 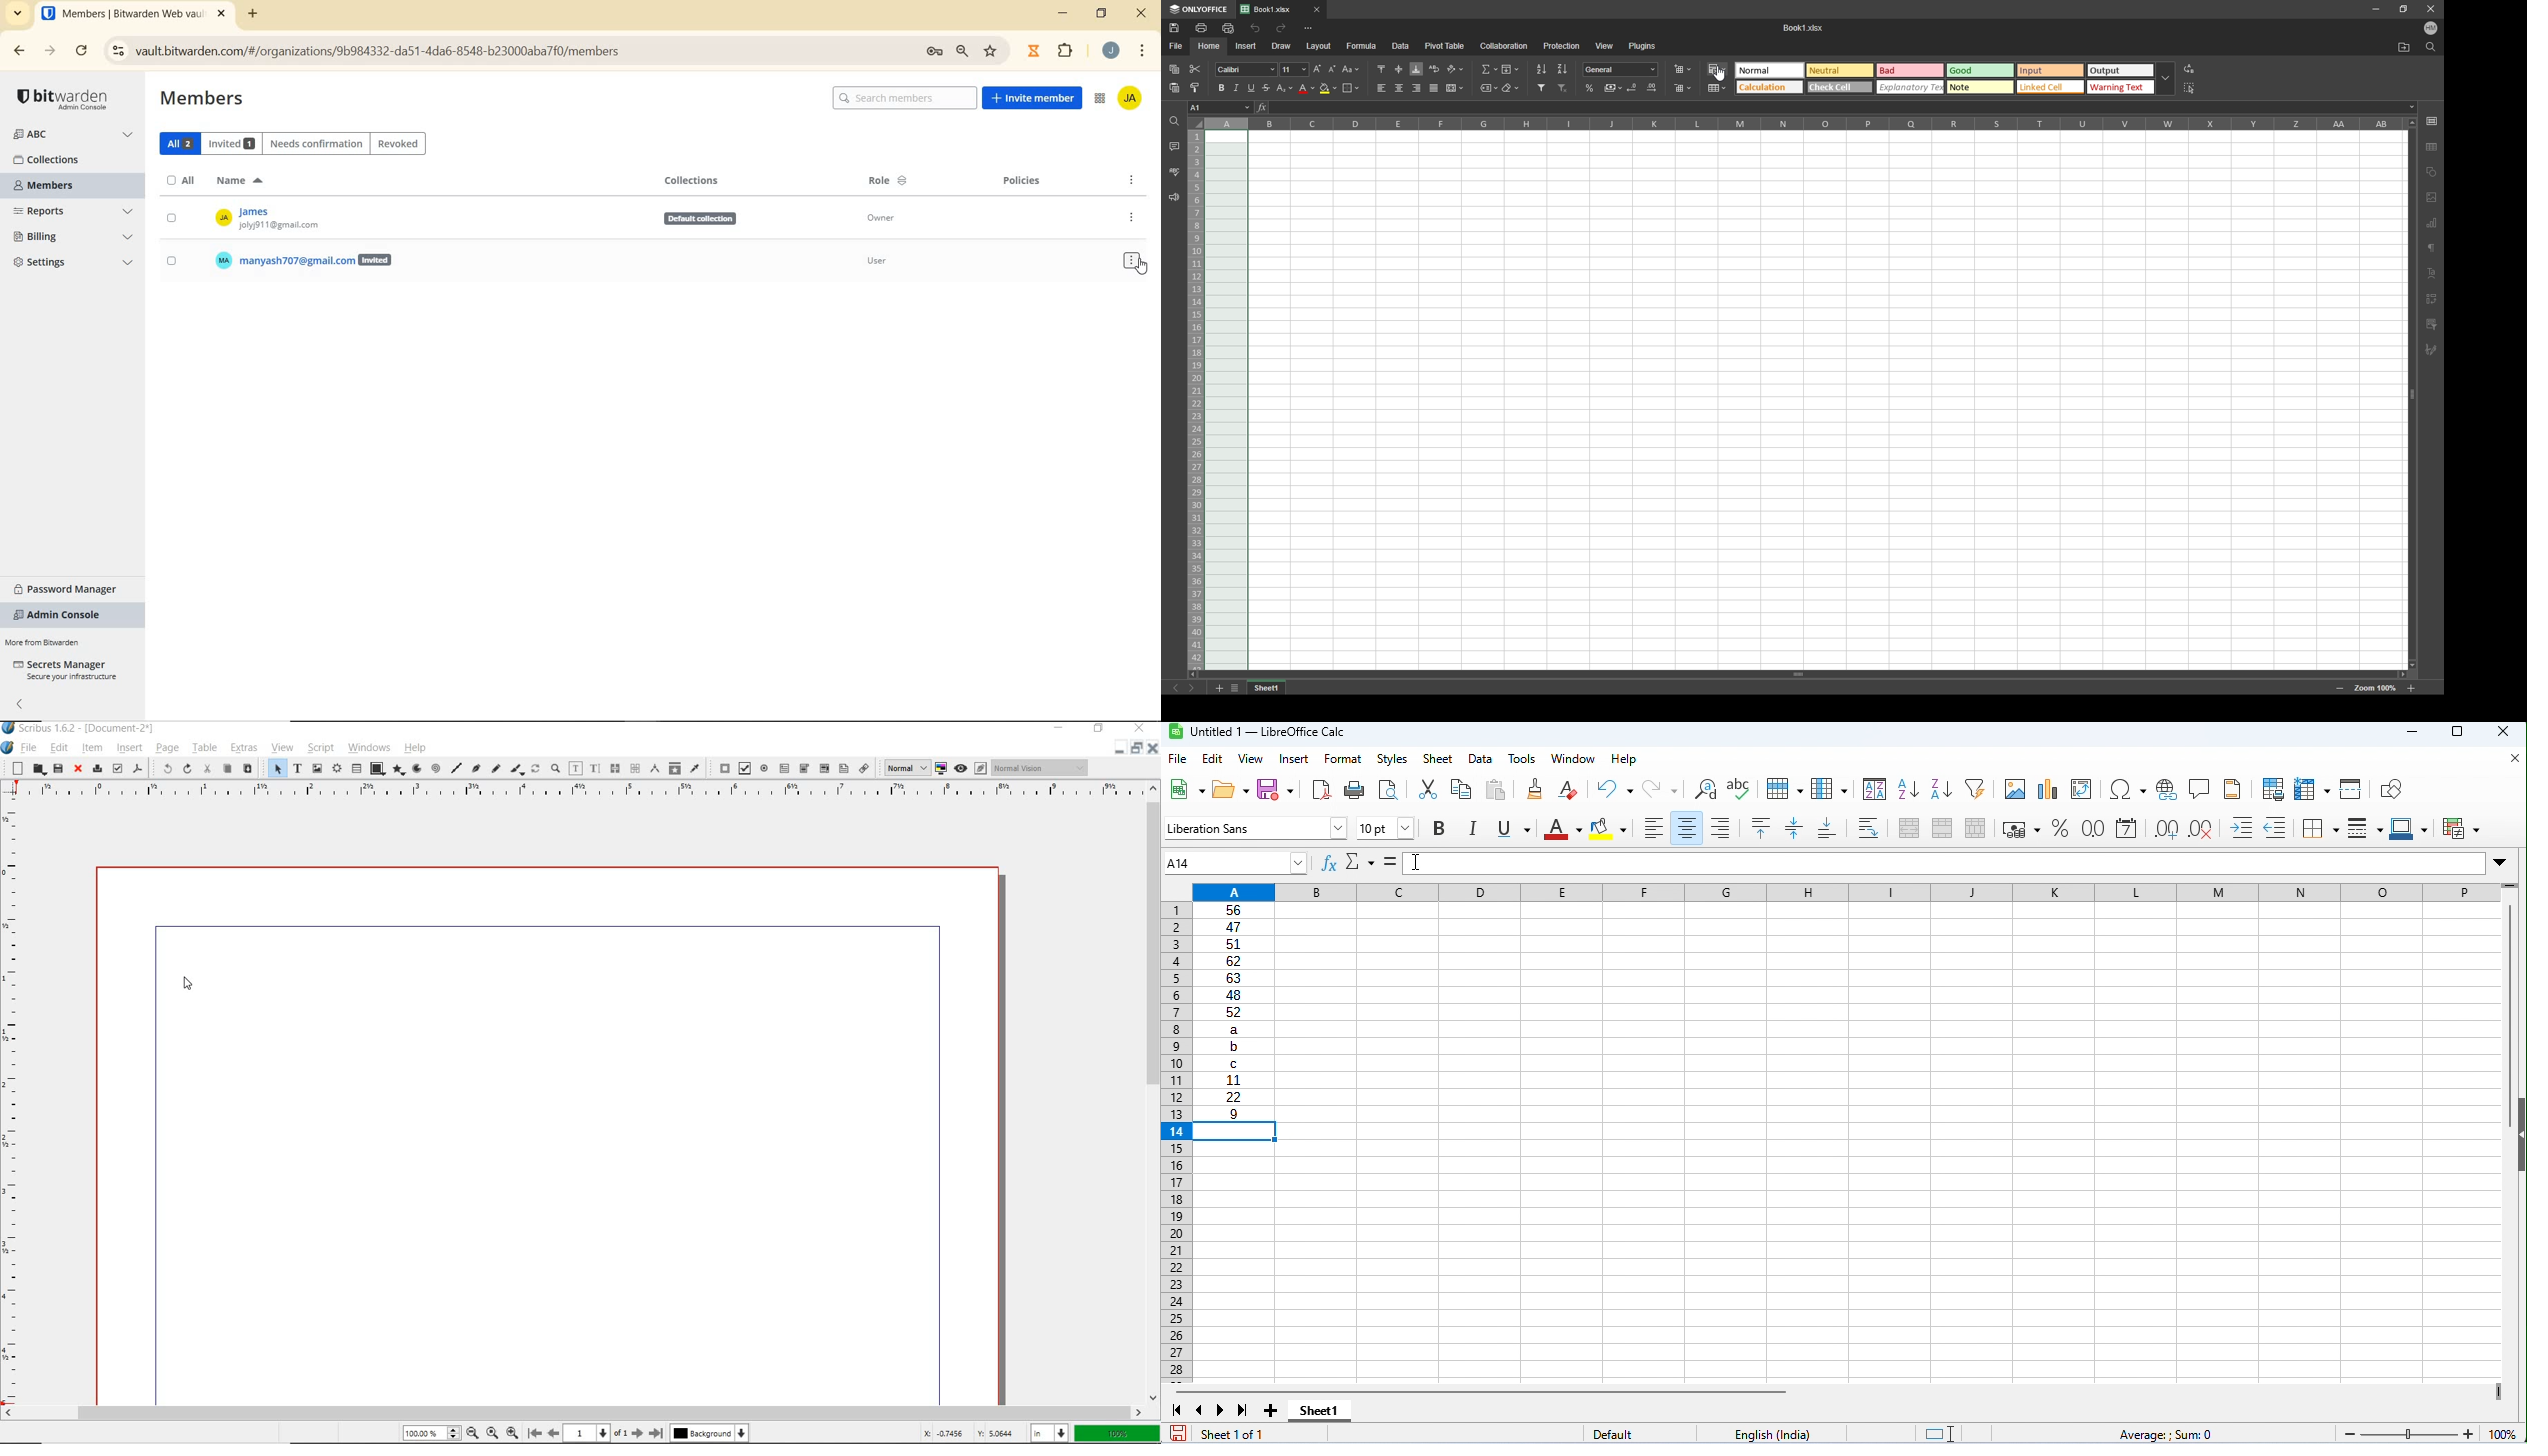 What do you see at coordinates (1104, 16) in the screenshot?
I see `RESTORE DOWN` at bounding box center [1104, 16].